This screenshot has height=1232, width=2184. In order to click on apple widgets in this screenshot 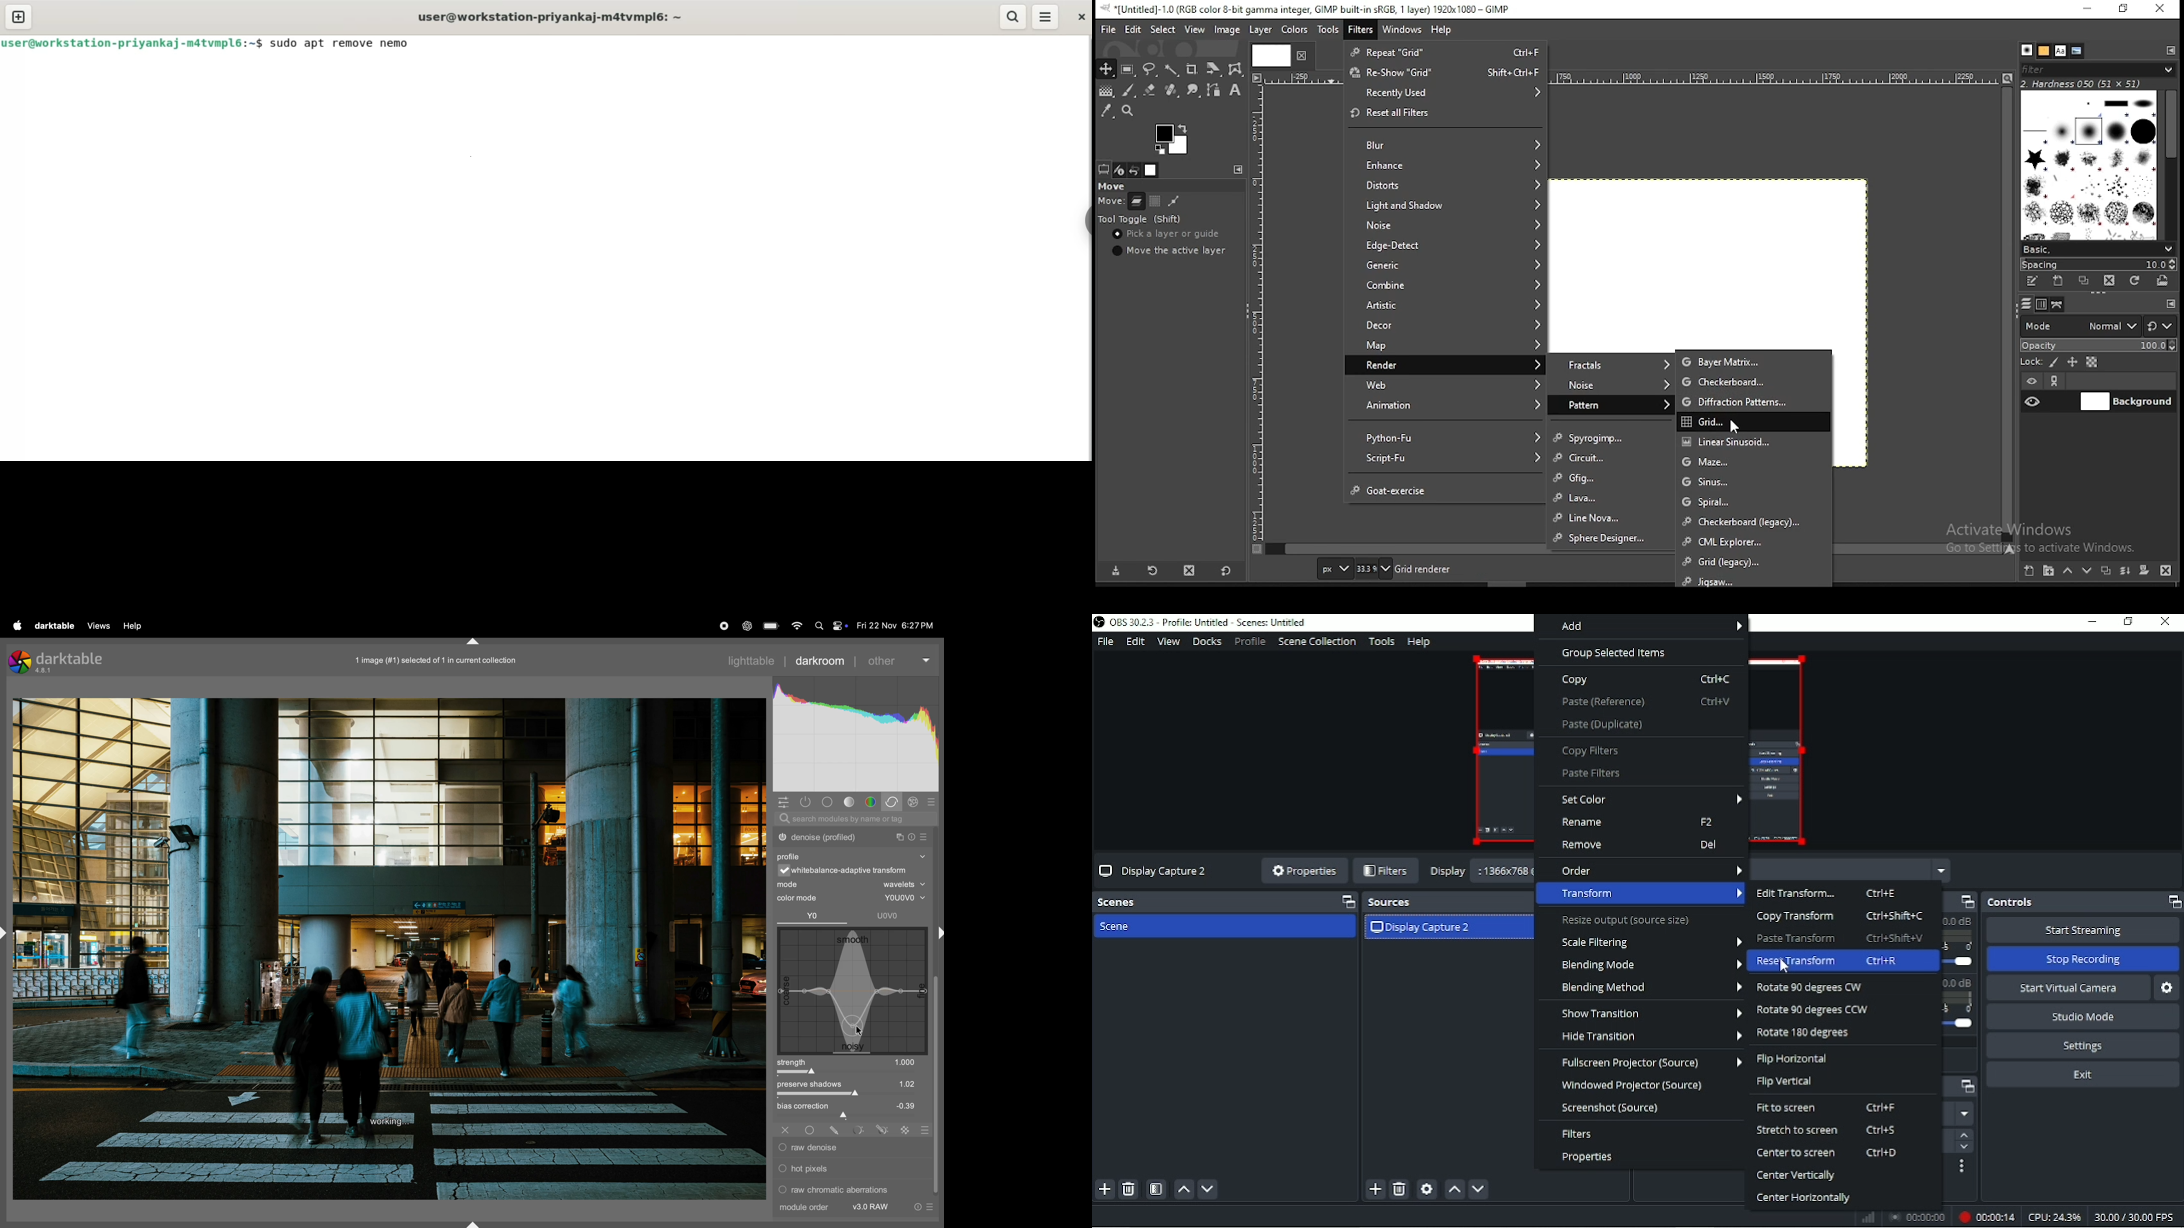, I will do `click(839, 626)`.